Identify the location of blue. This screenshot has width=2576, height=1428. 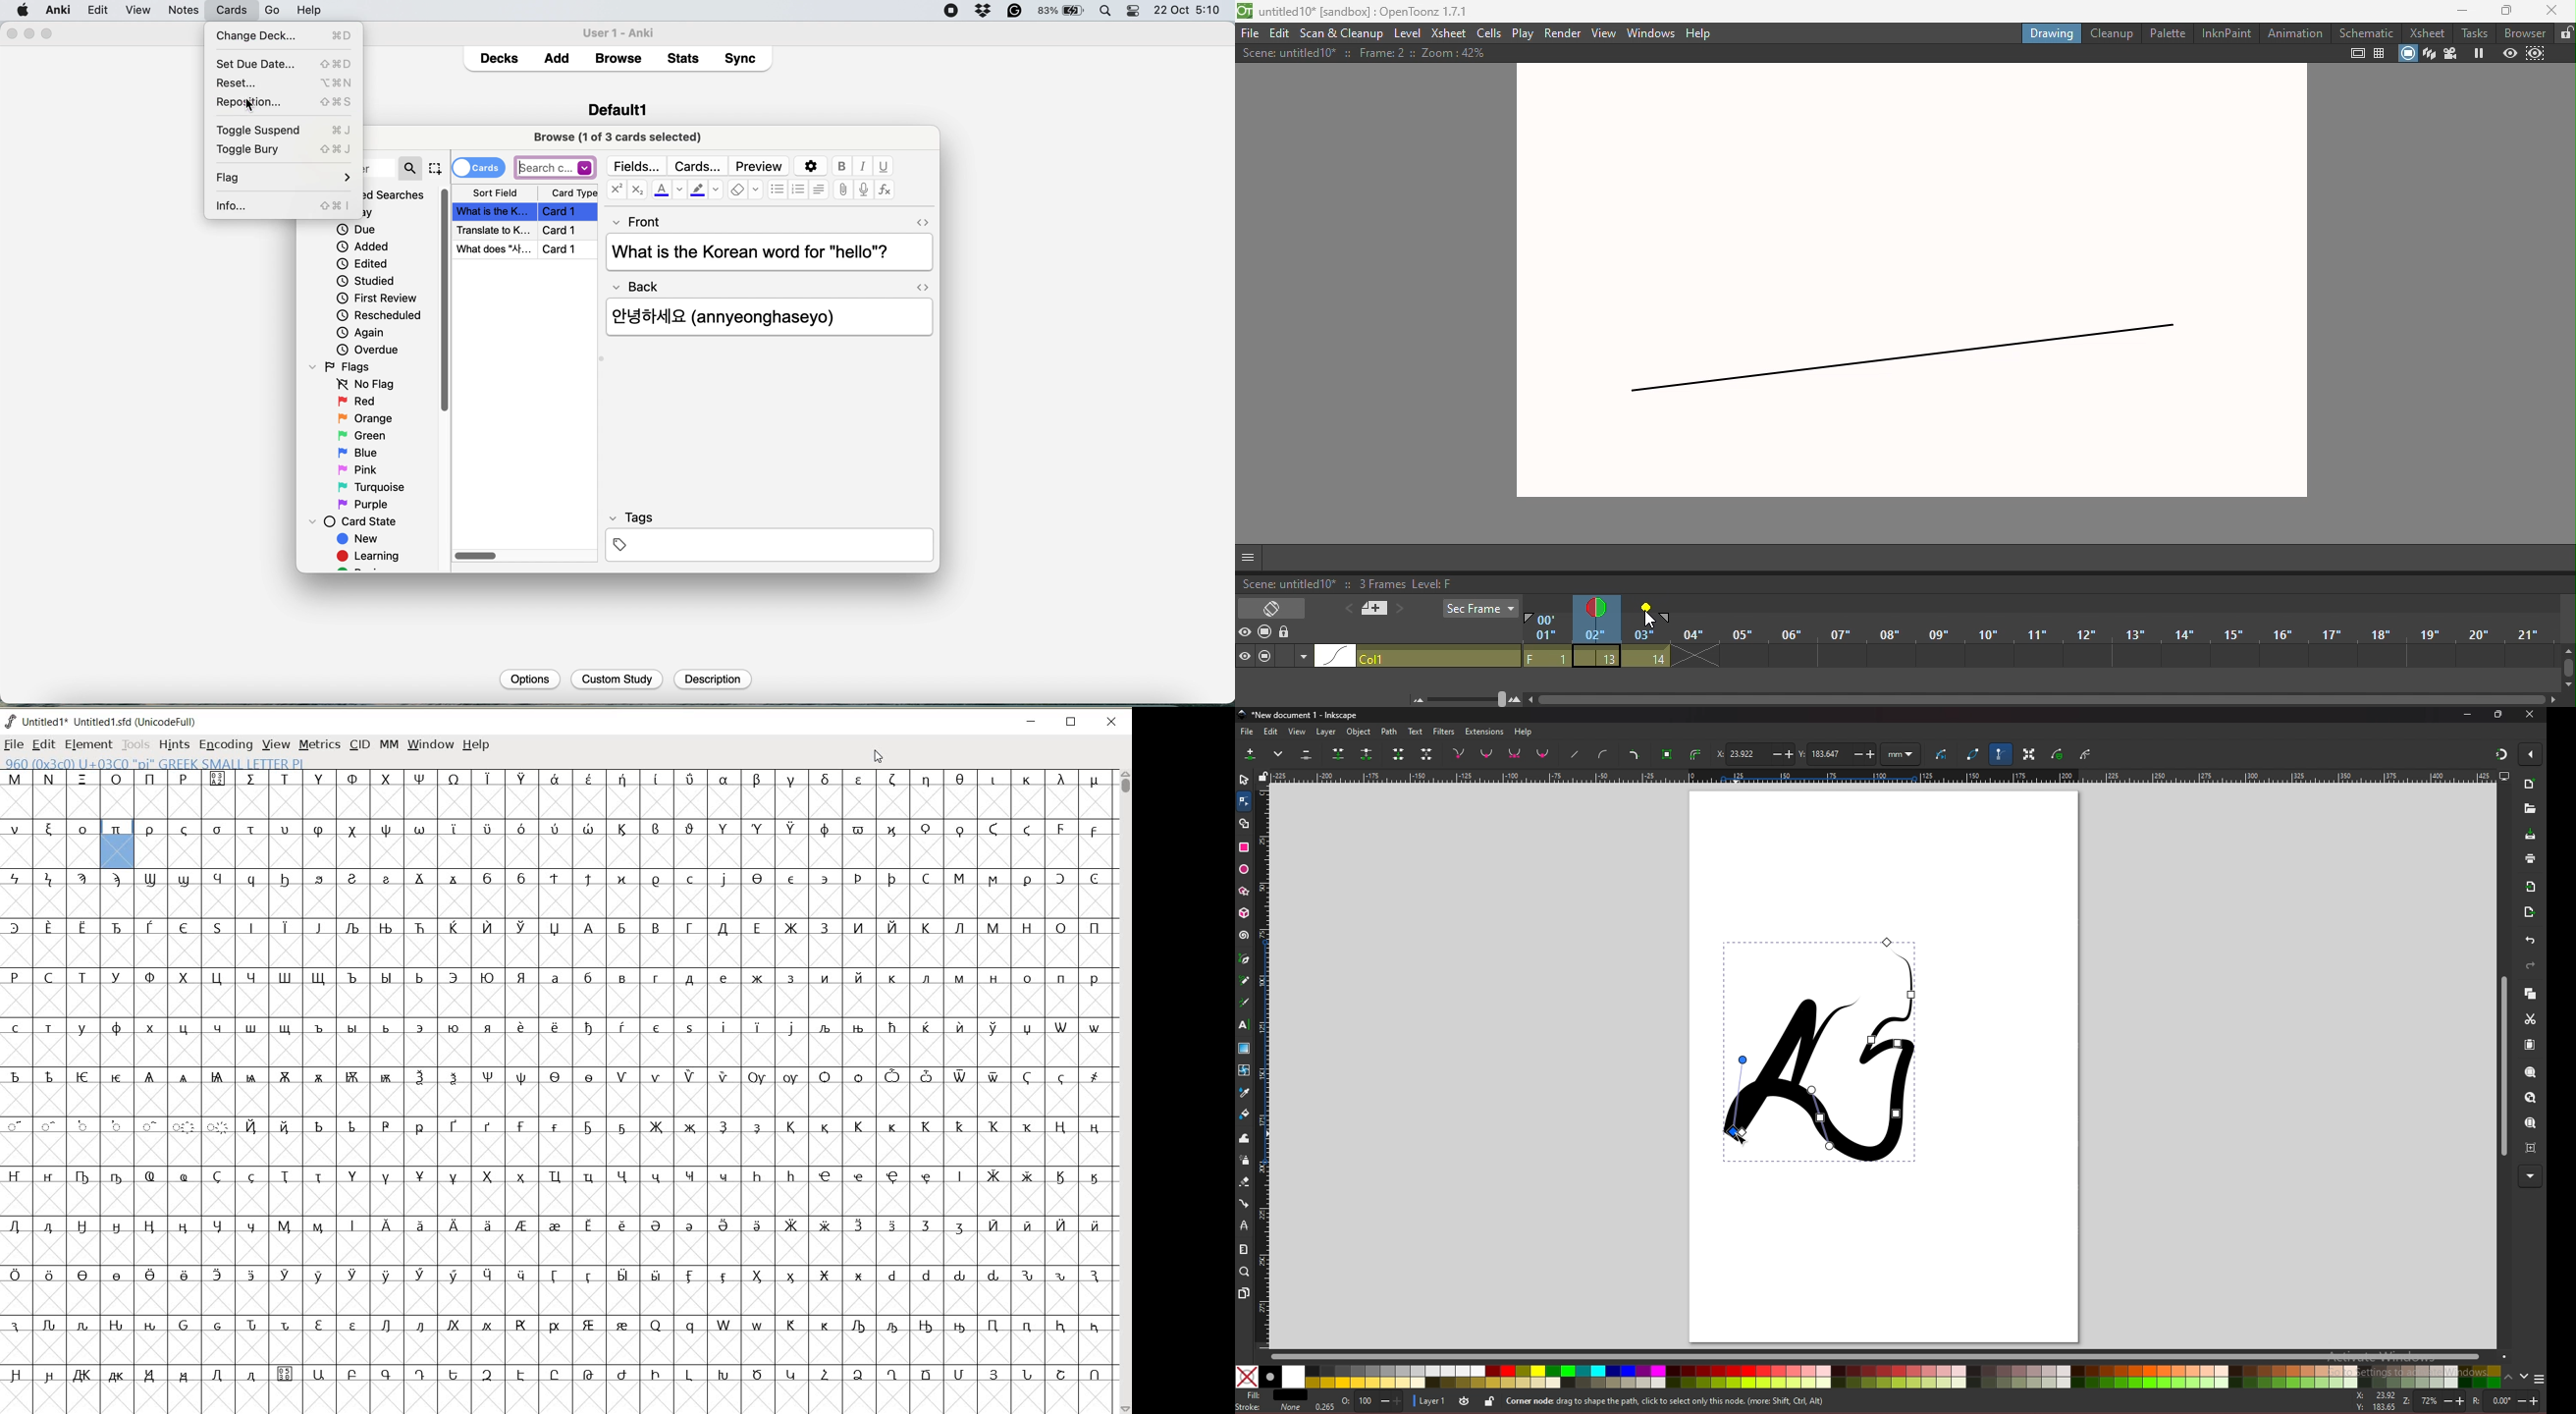
(365, 451).